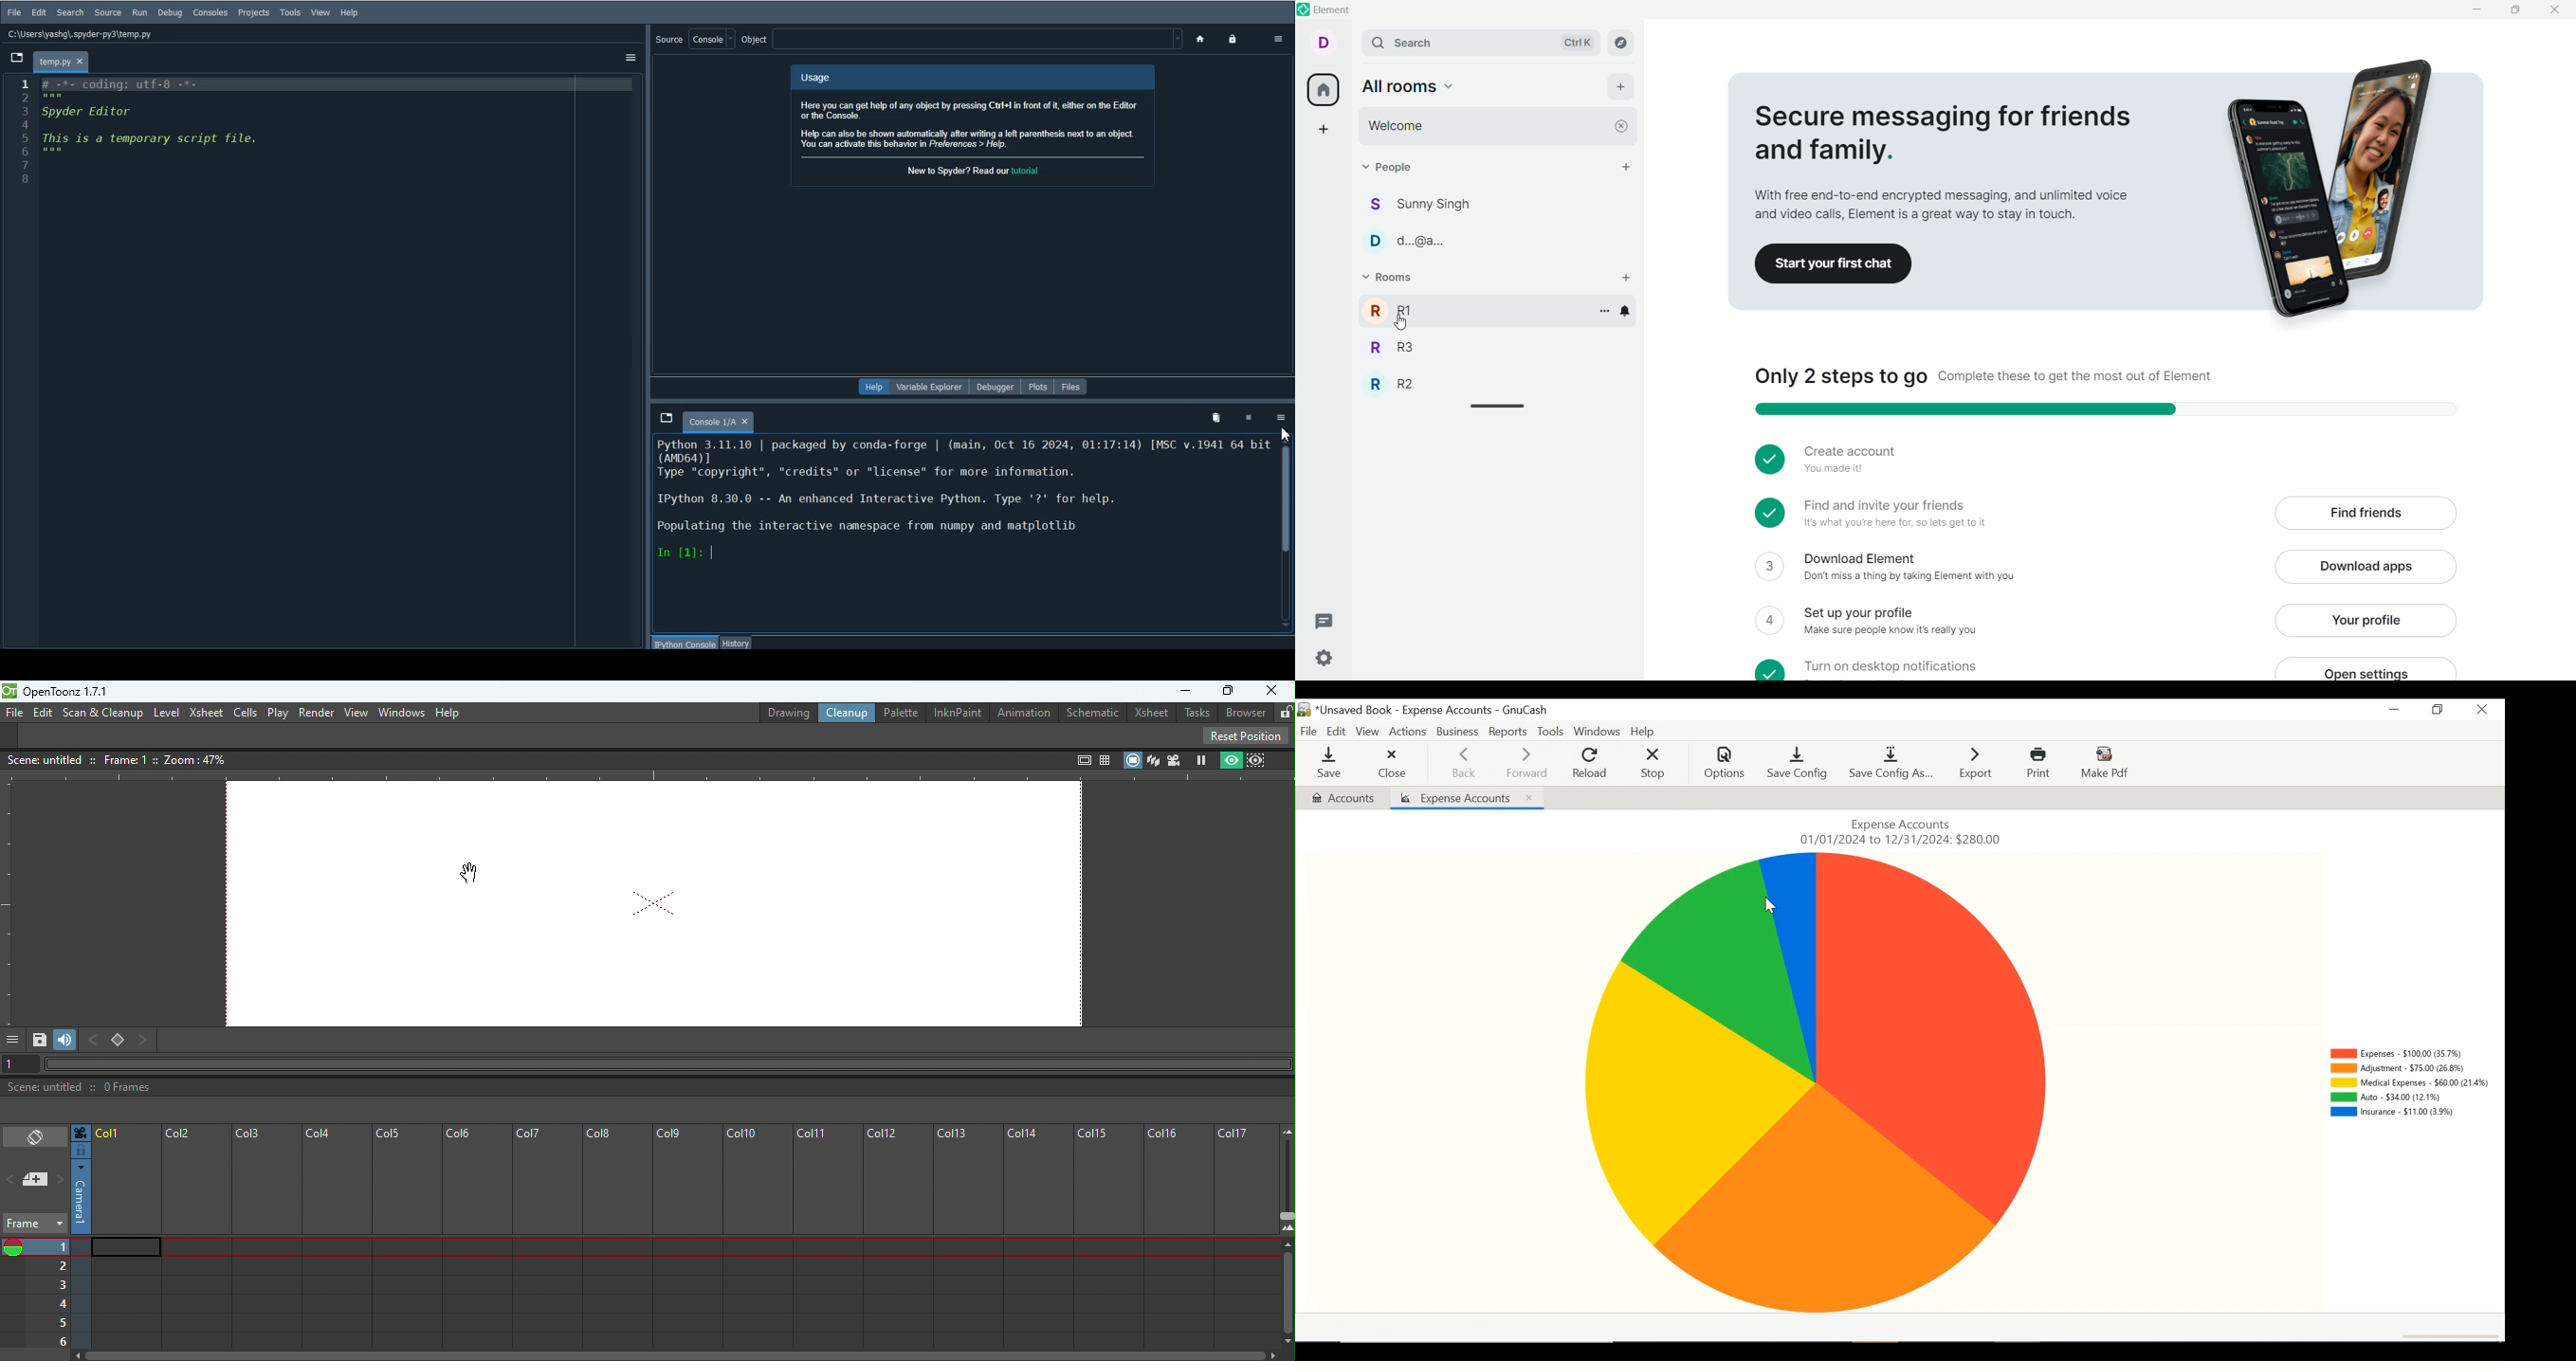  What do you see at coordinates (448, 712) in the screenshot?
I see `Help` at bounding box center [448, 712].